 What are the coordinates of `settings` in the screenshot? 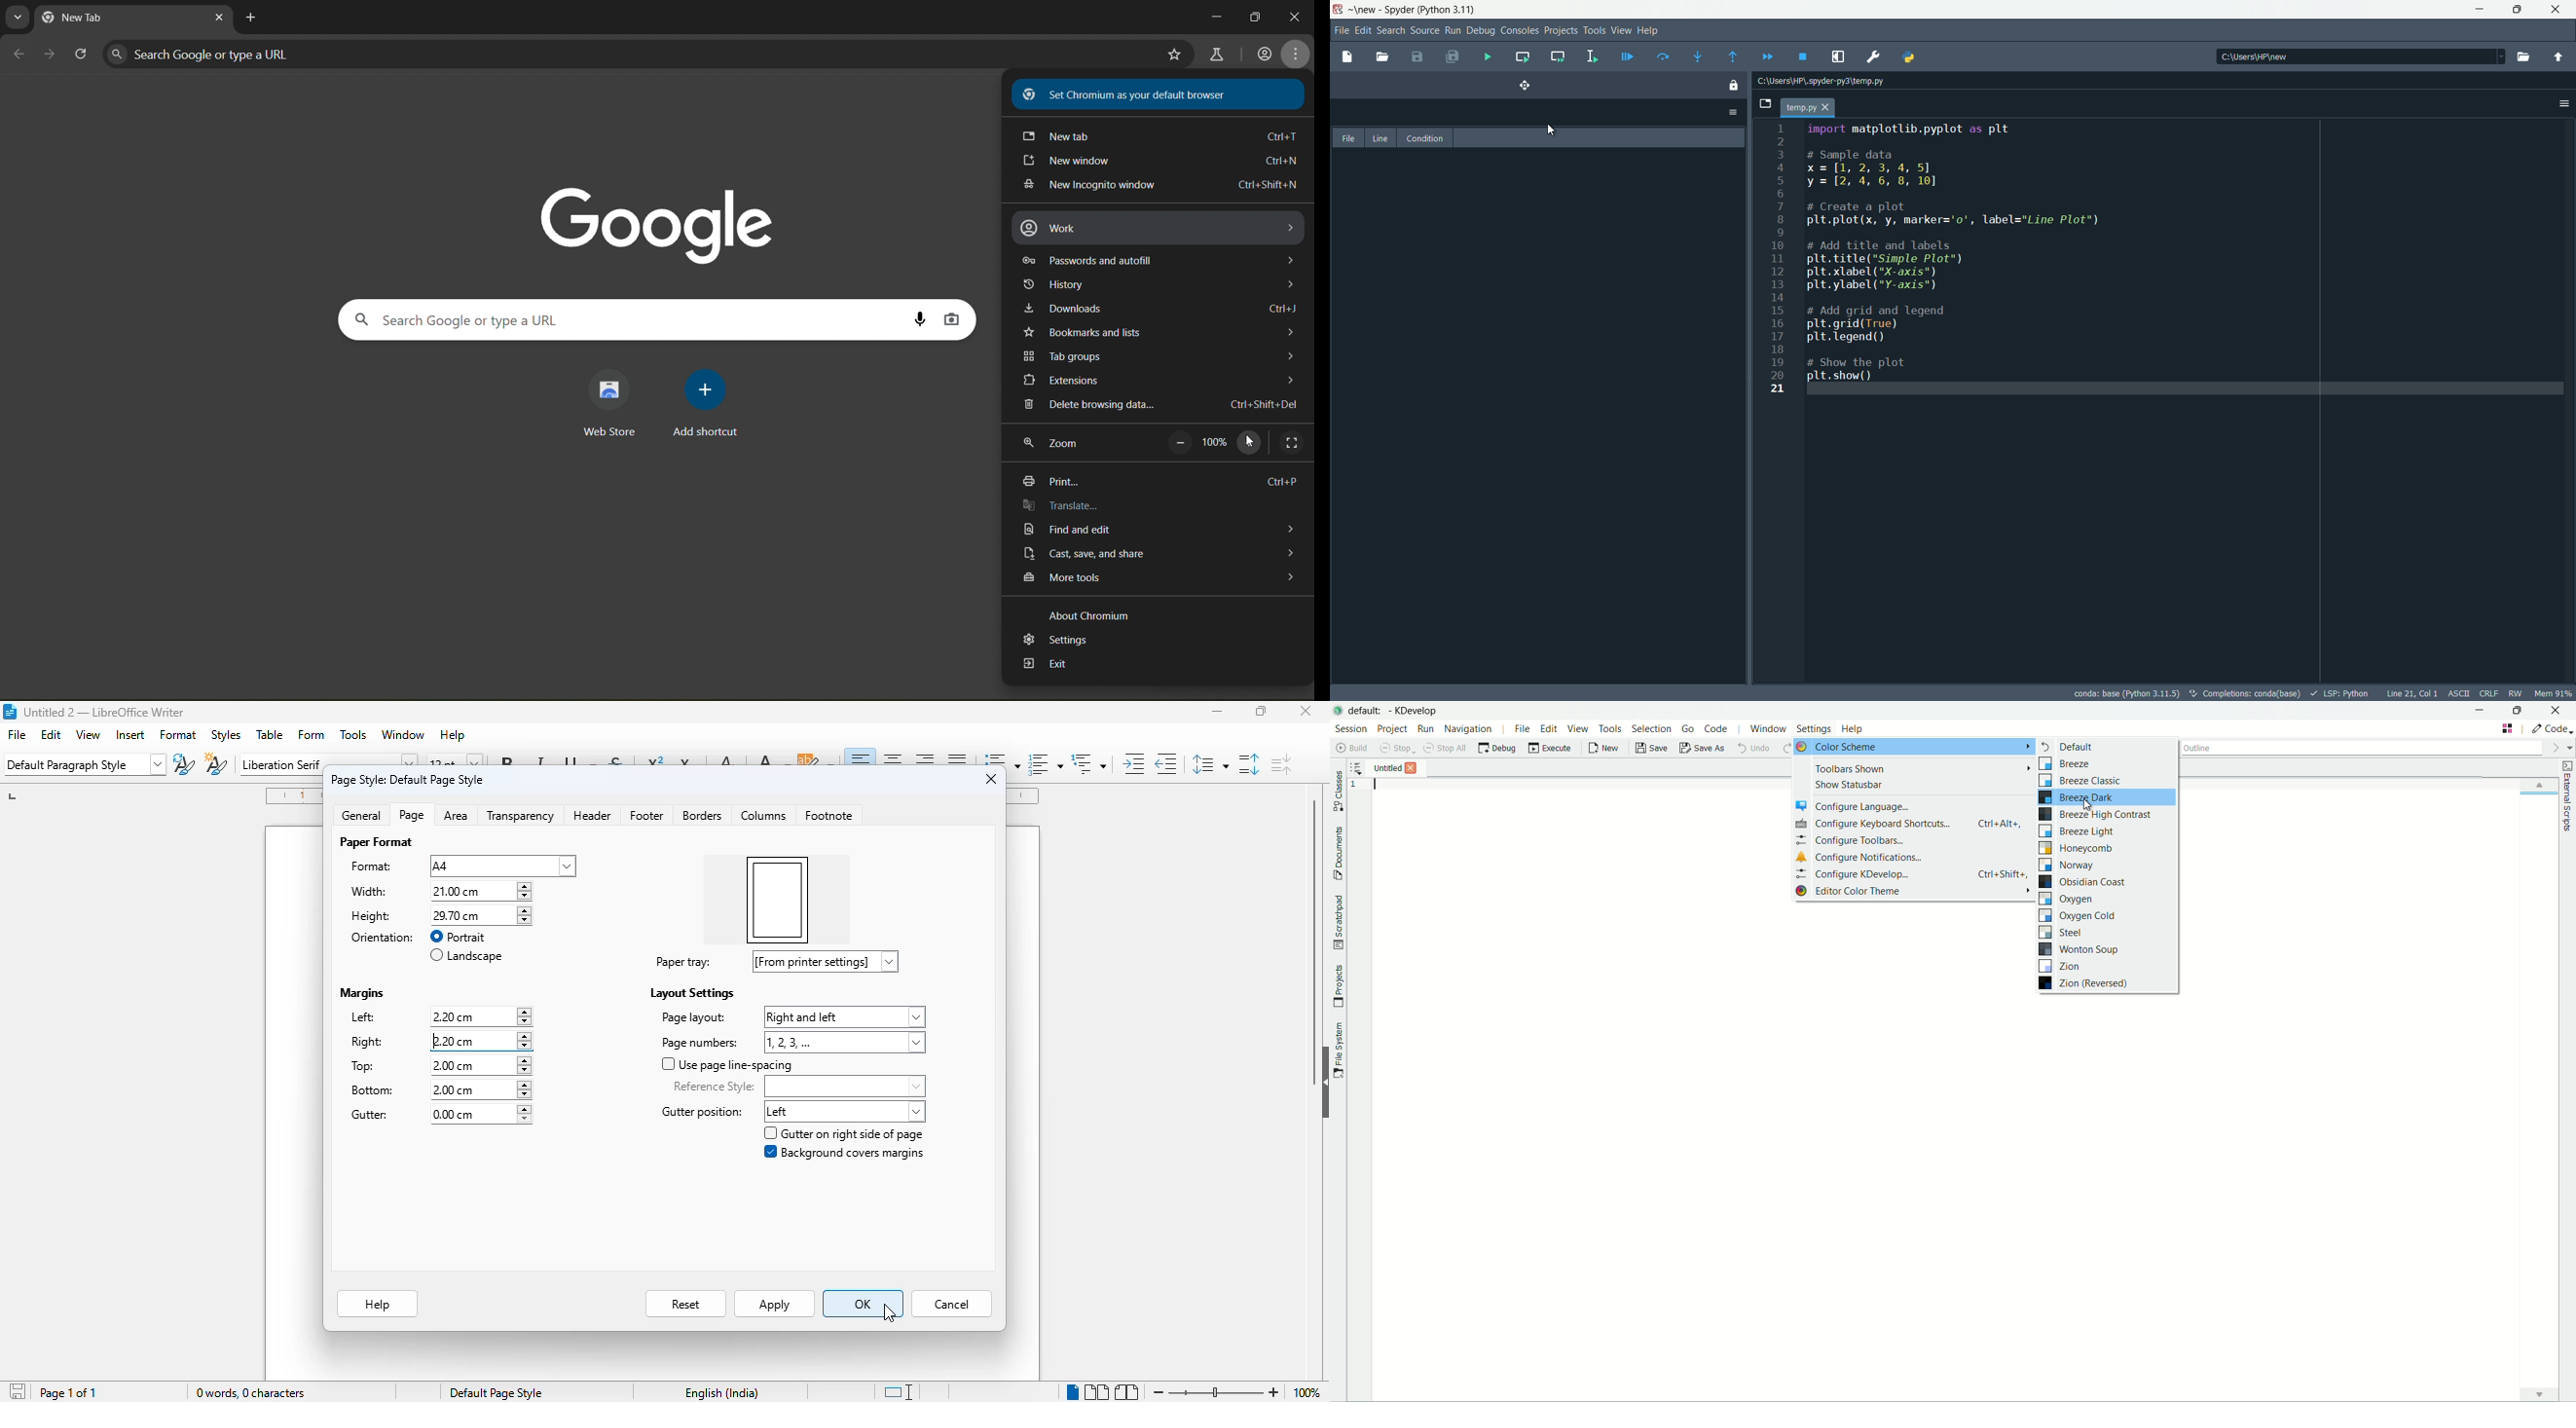 It's located at (1055, 640).